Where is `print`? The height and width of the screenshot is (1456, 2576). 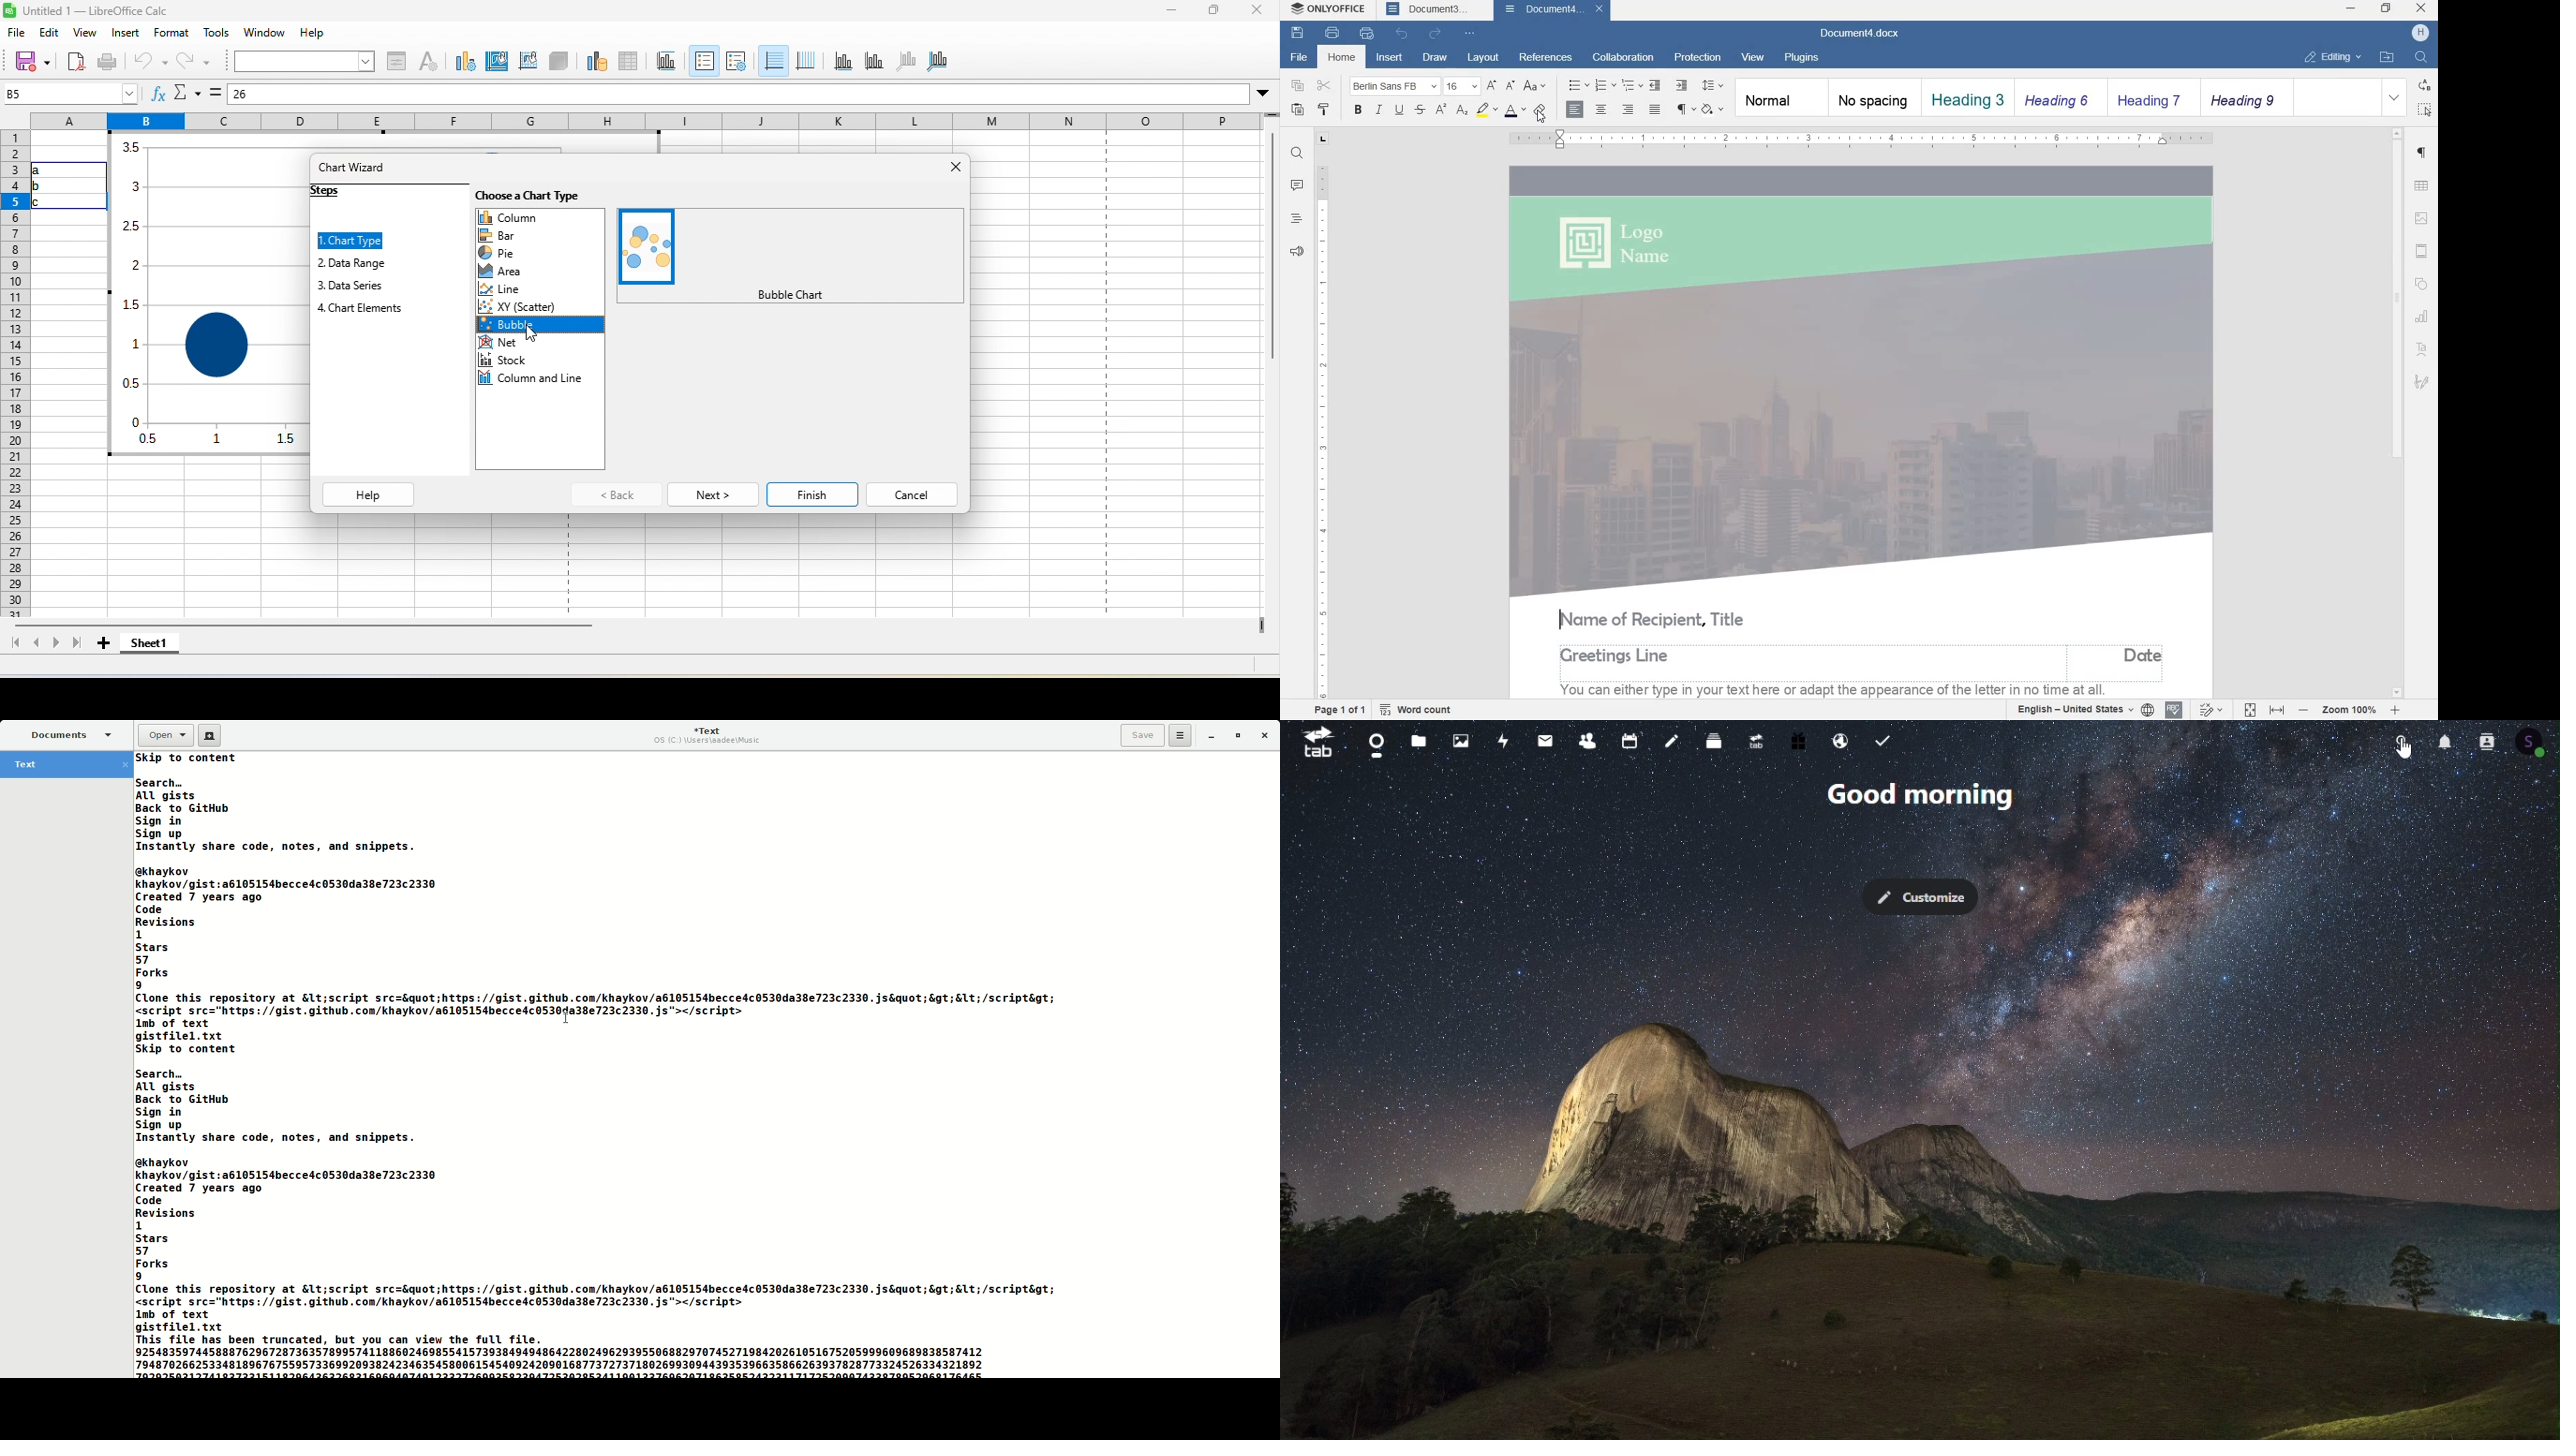 print is located at coordinates (1331, 33).